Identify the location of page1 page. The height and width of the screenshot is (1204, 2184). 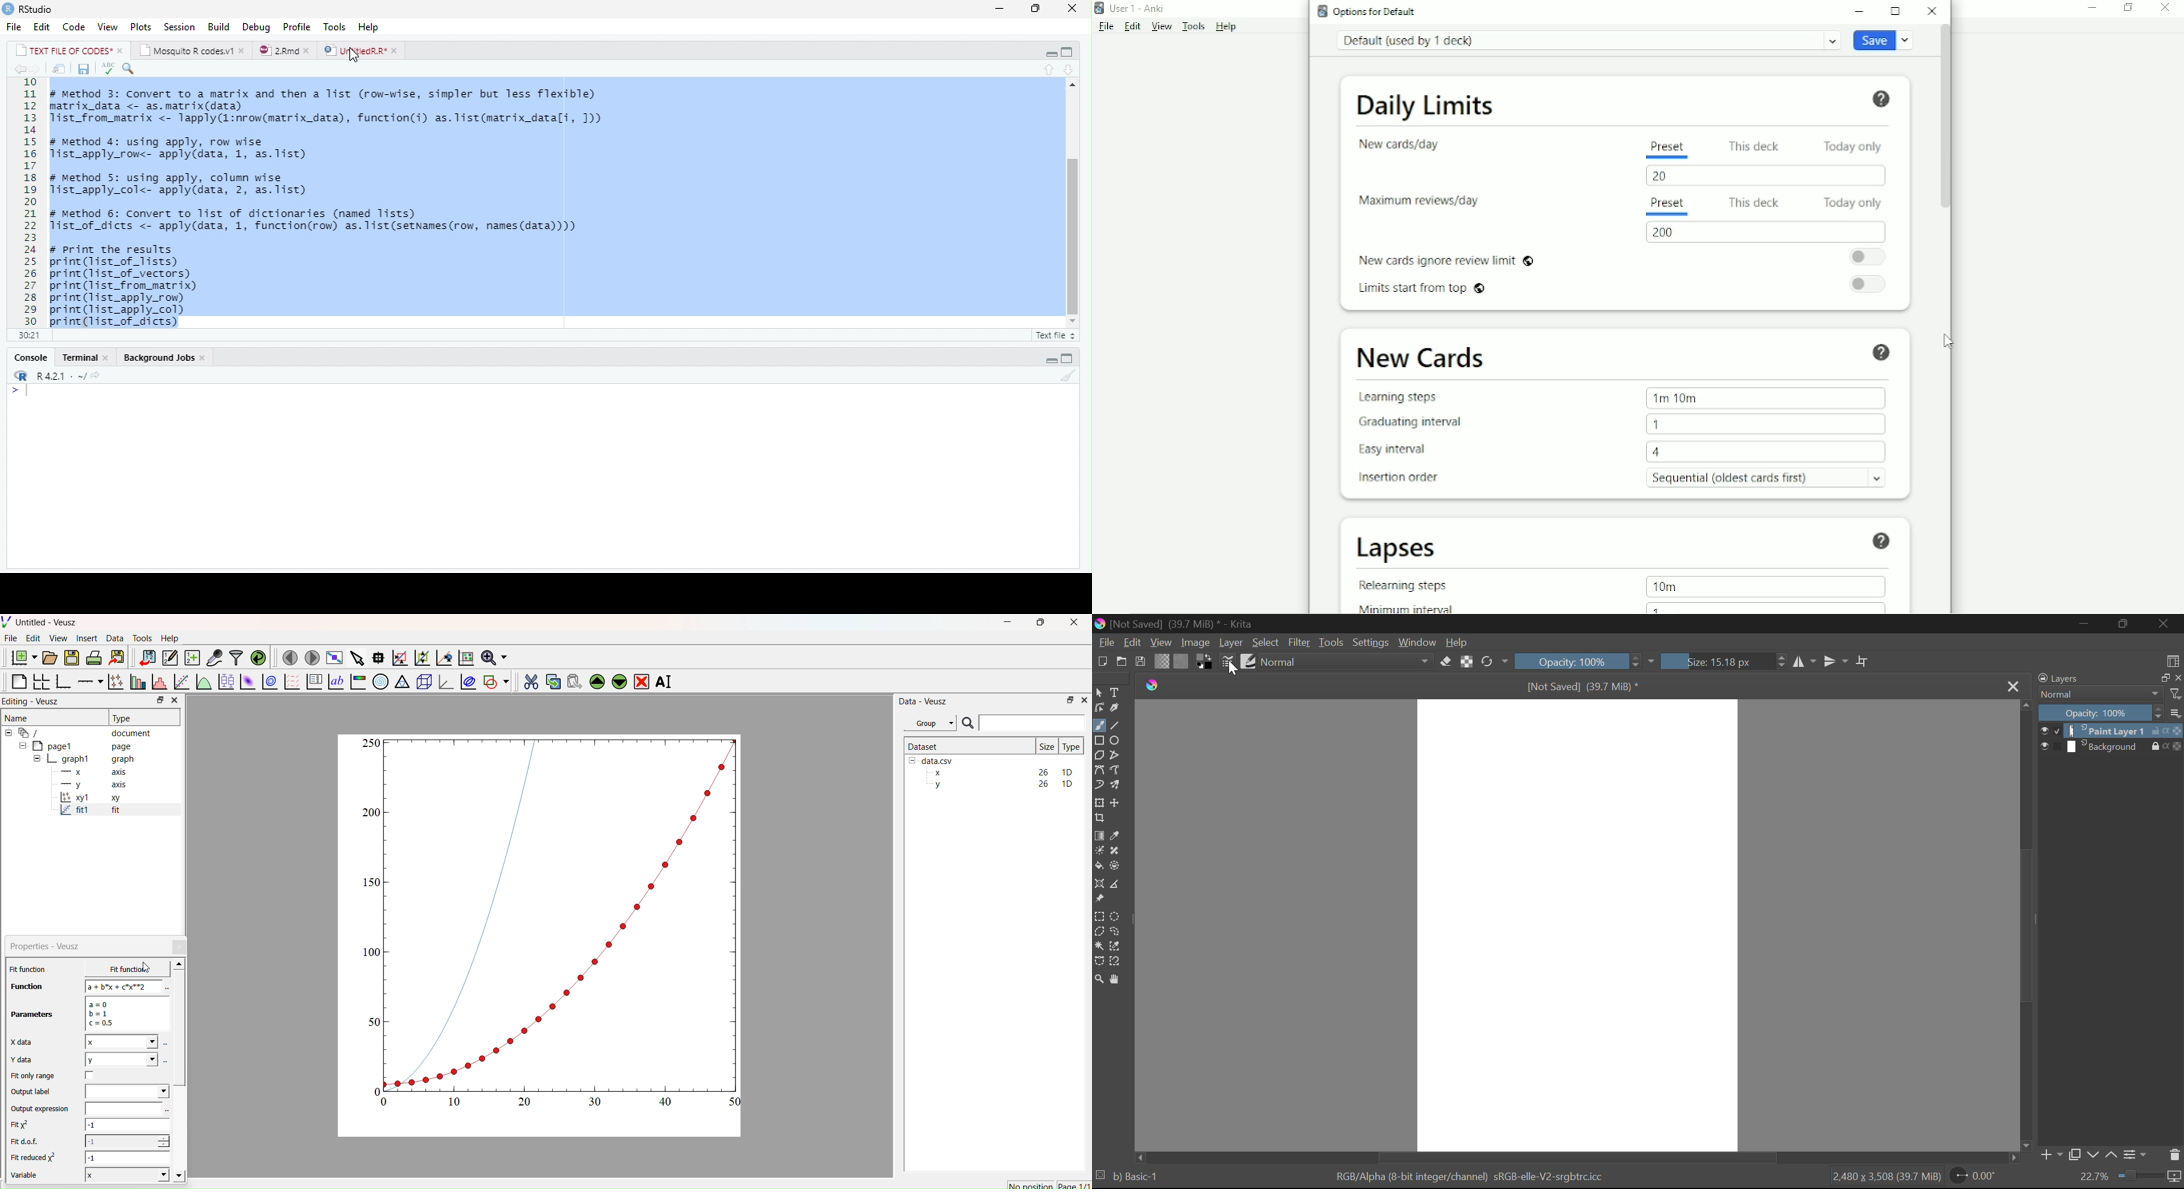
(76, 745).